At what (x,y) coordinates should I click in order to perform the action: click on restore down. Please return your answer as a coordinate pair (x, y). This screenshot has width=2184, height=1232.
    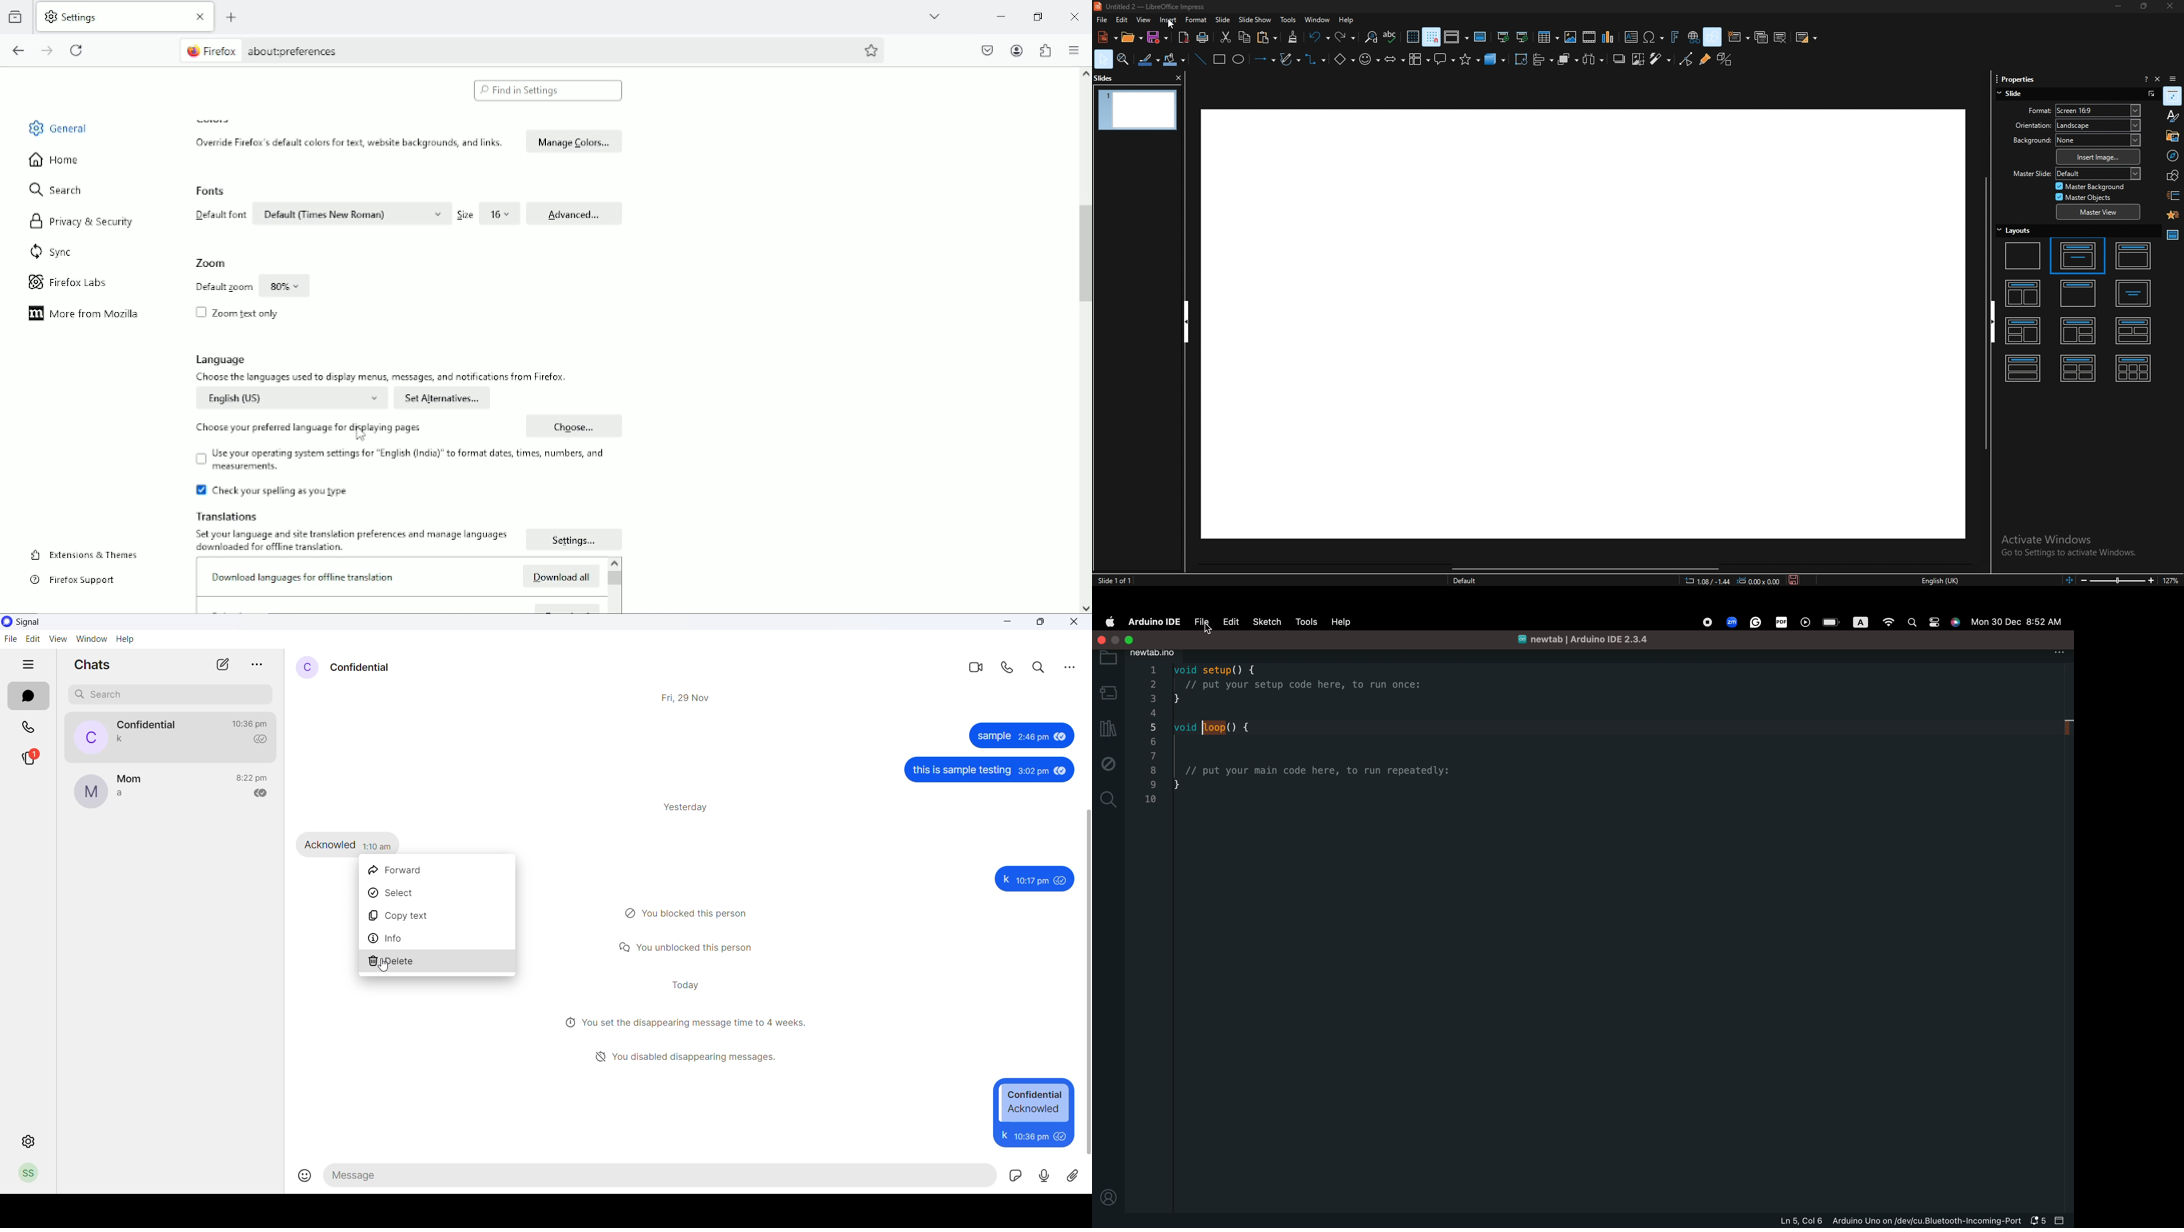
    Looking at the image, I should click on (1039, 16).